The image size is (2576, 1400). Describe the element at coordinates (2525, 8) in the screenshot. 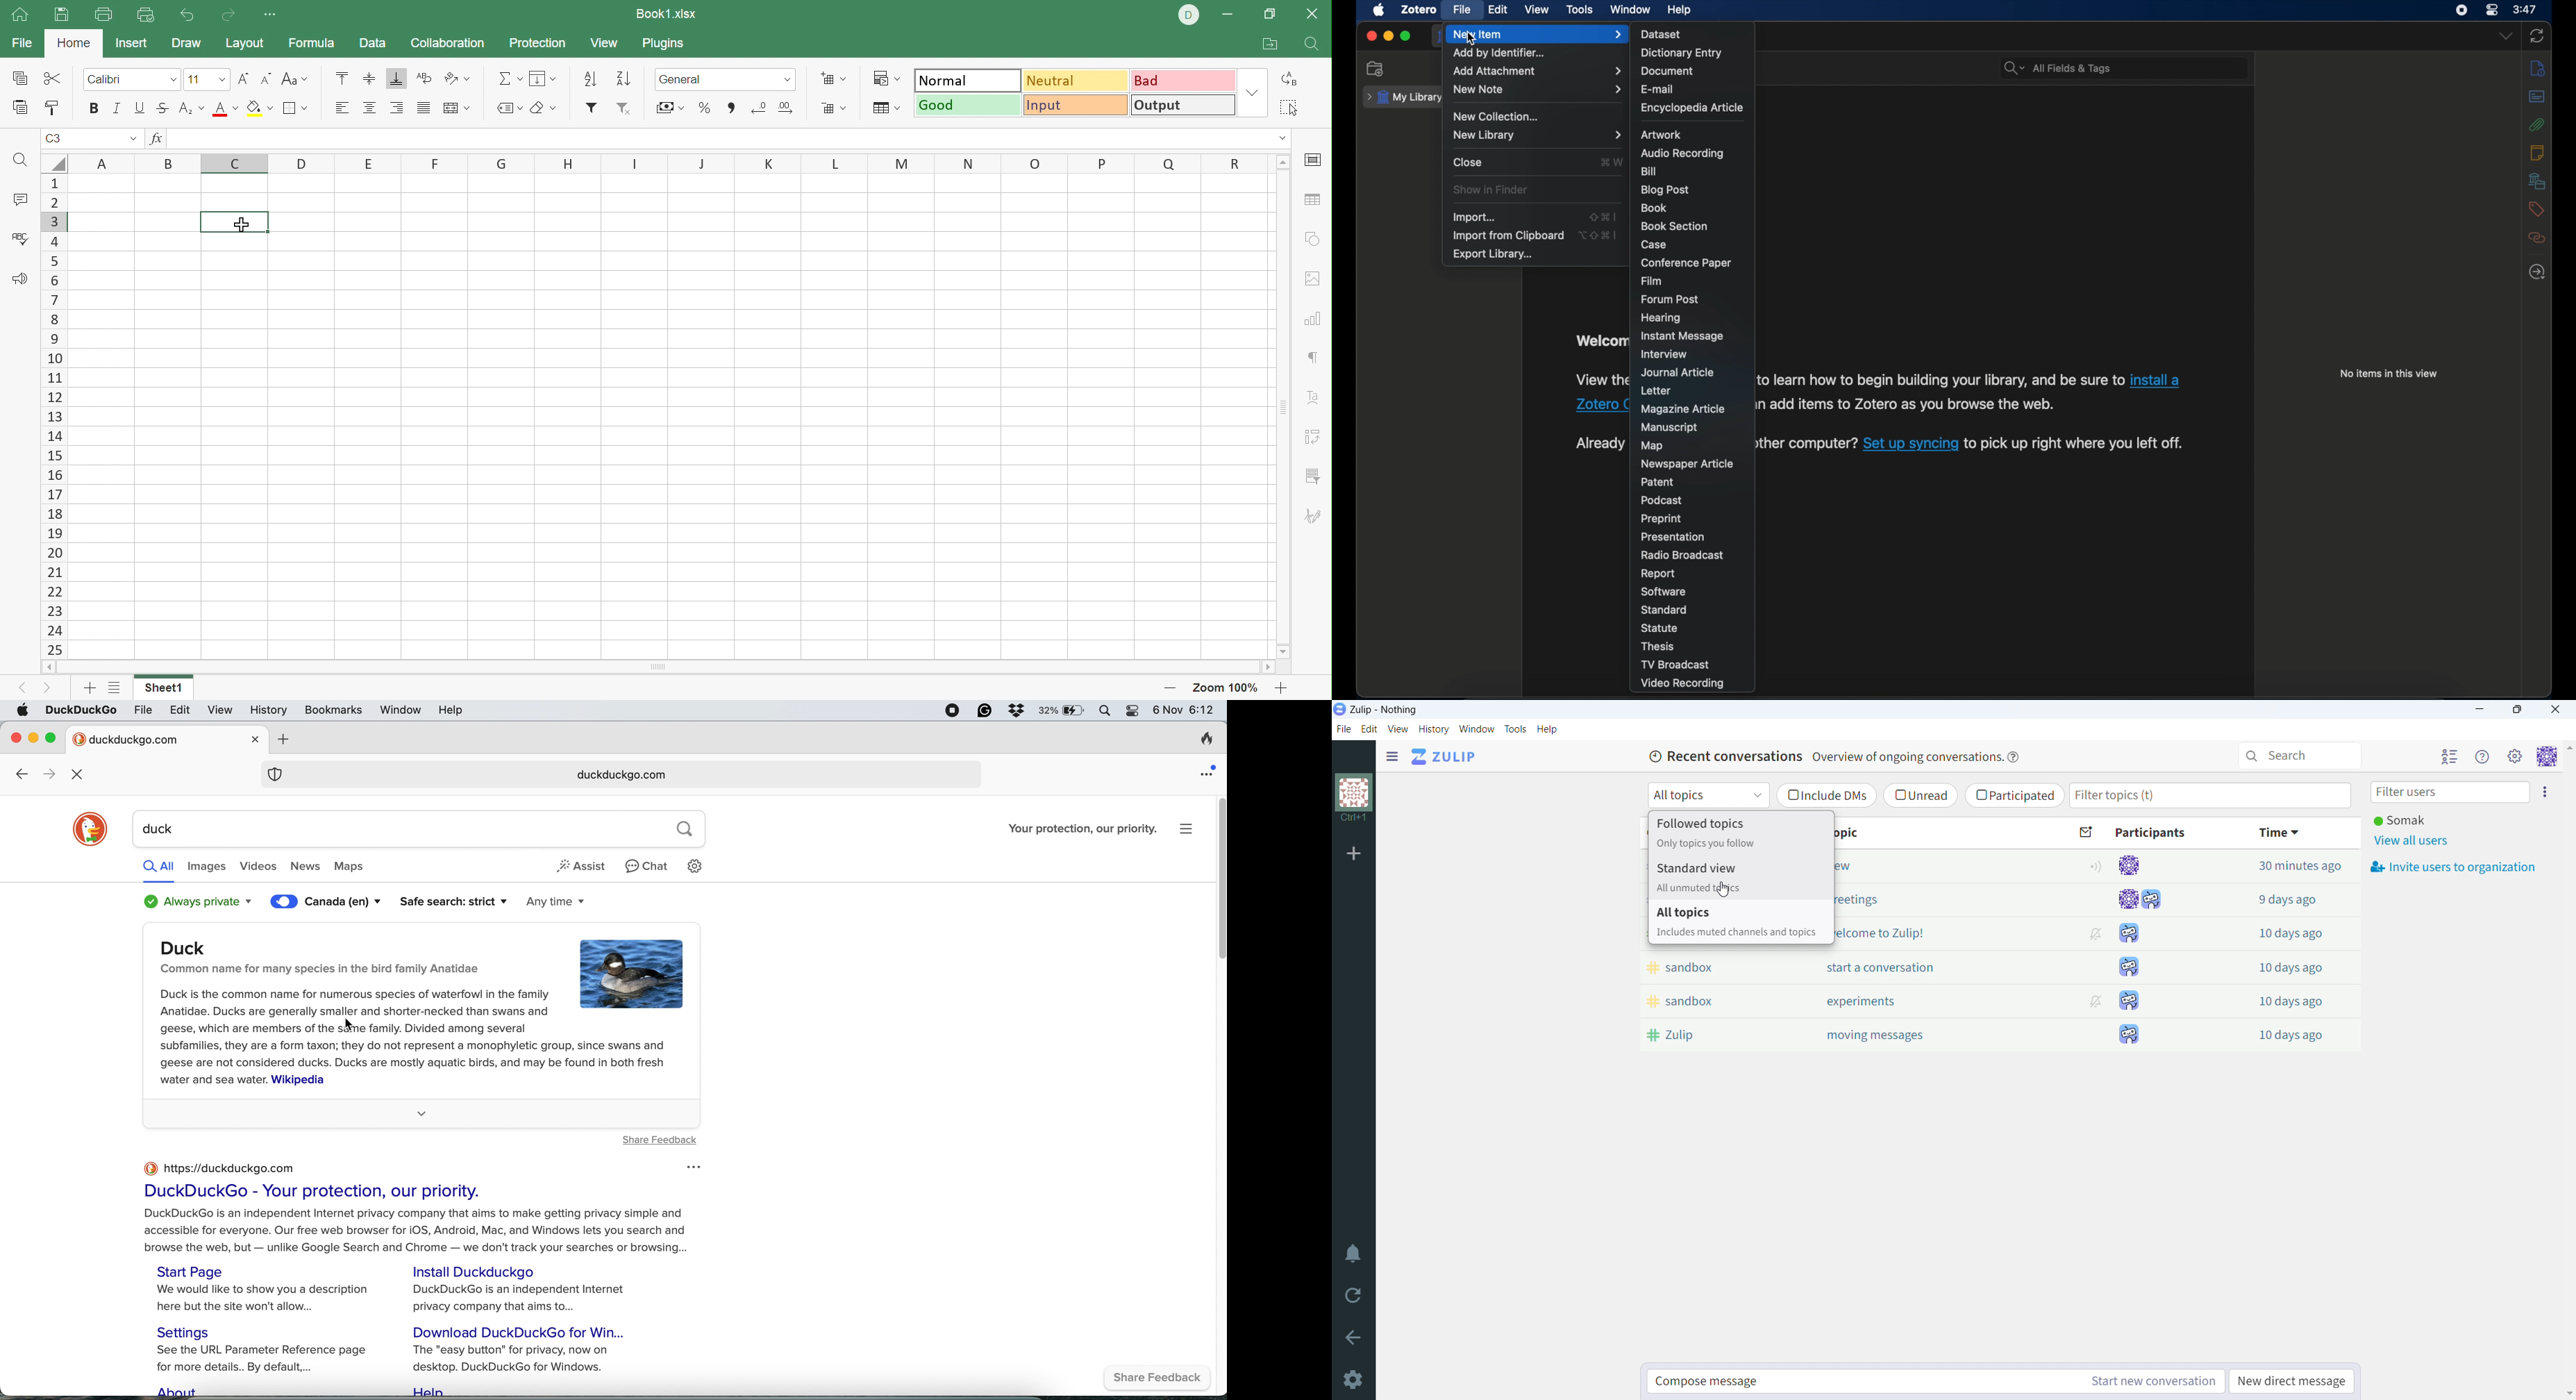

I see `time` at that location.